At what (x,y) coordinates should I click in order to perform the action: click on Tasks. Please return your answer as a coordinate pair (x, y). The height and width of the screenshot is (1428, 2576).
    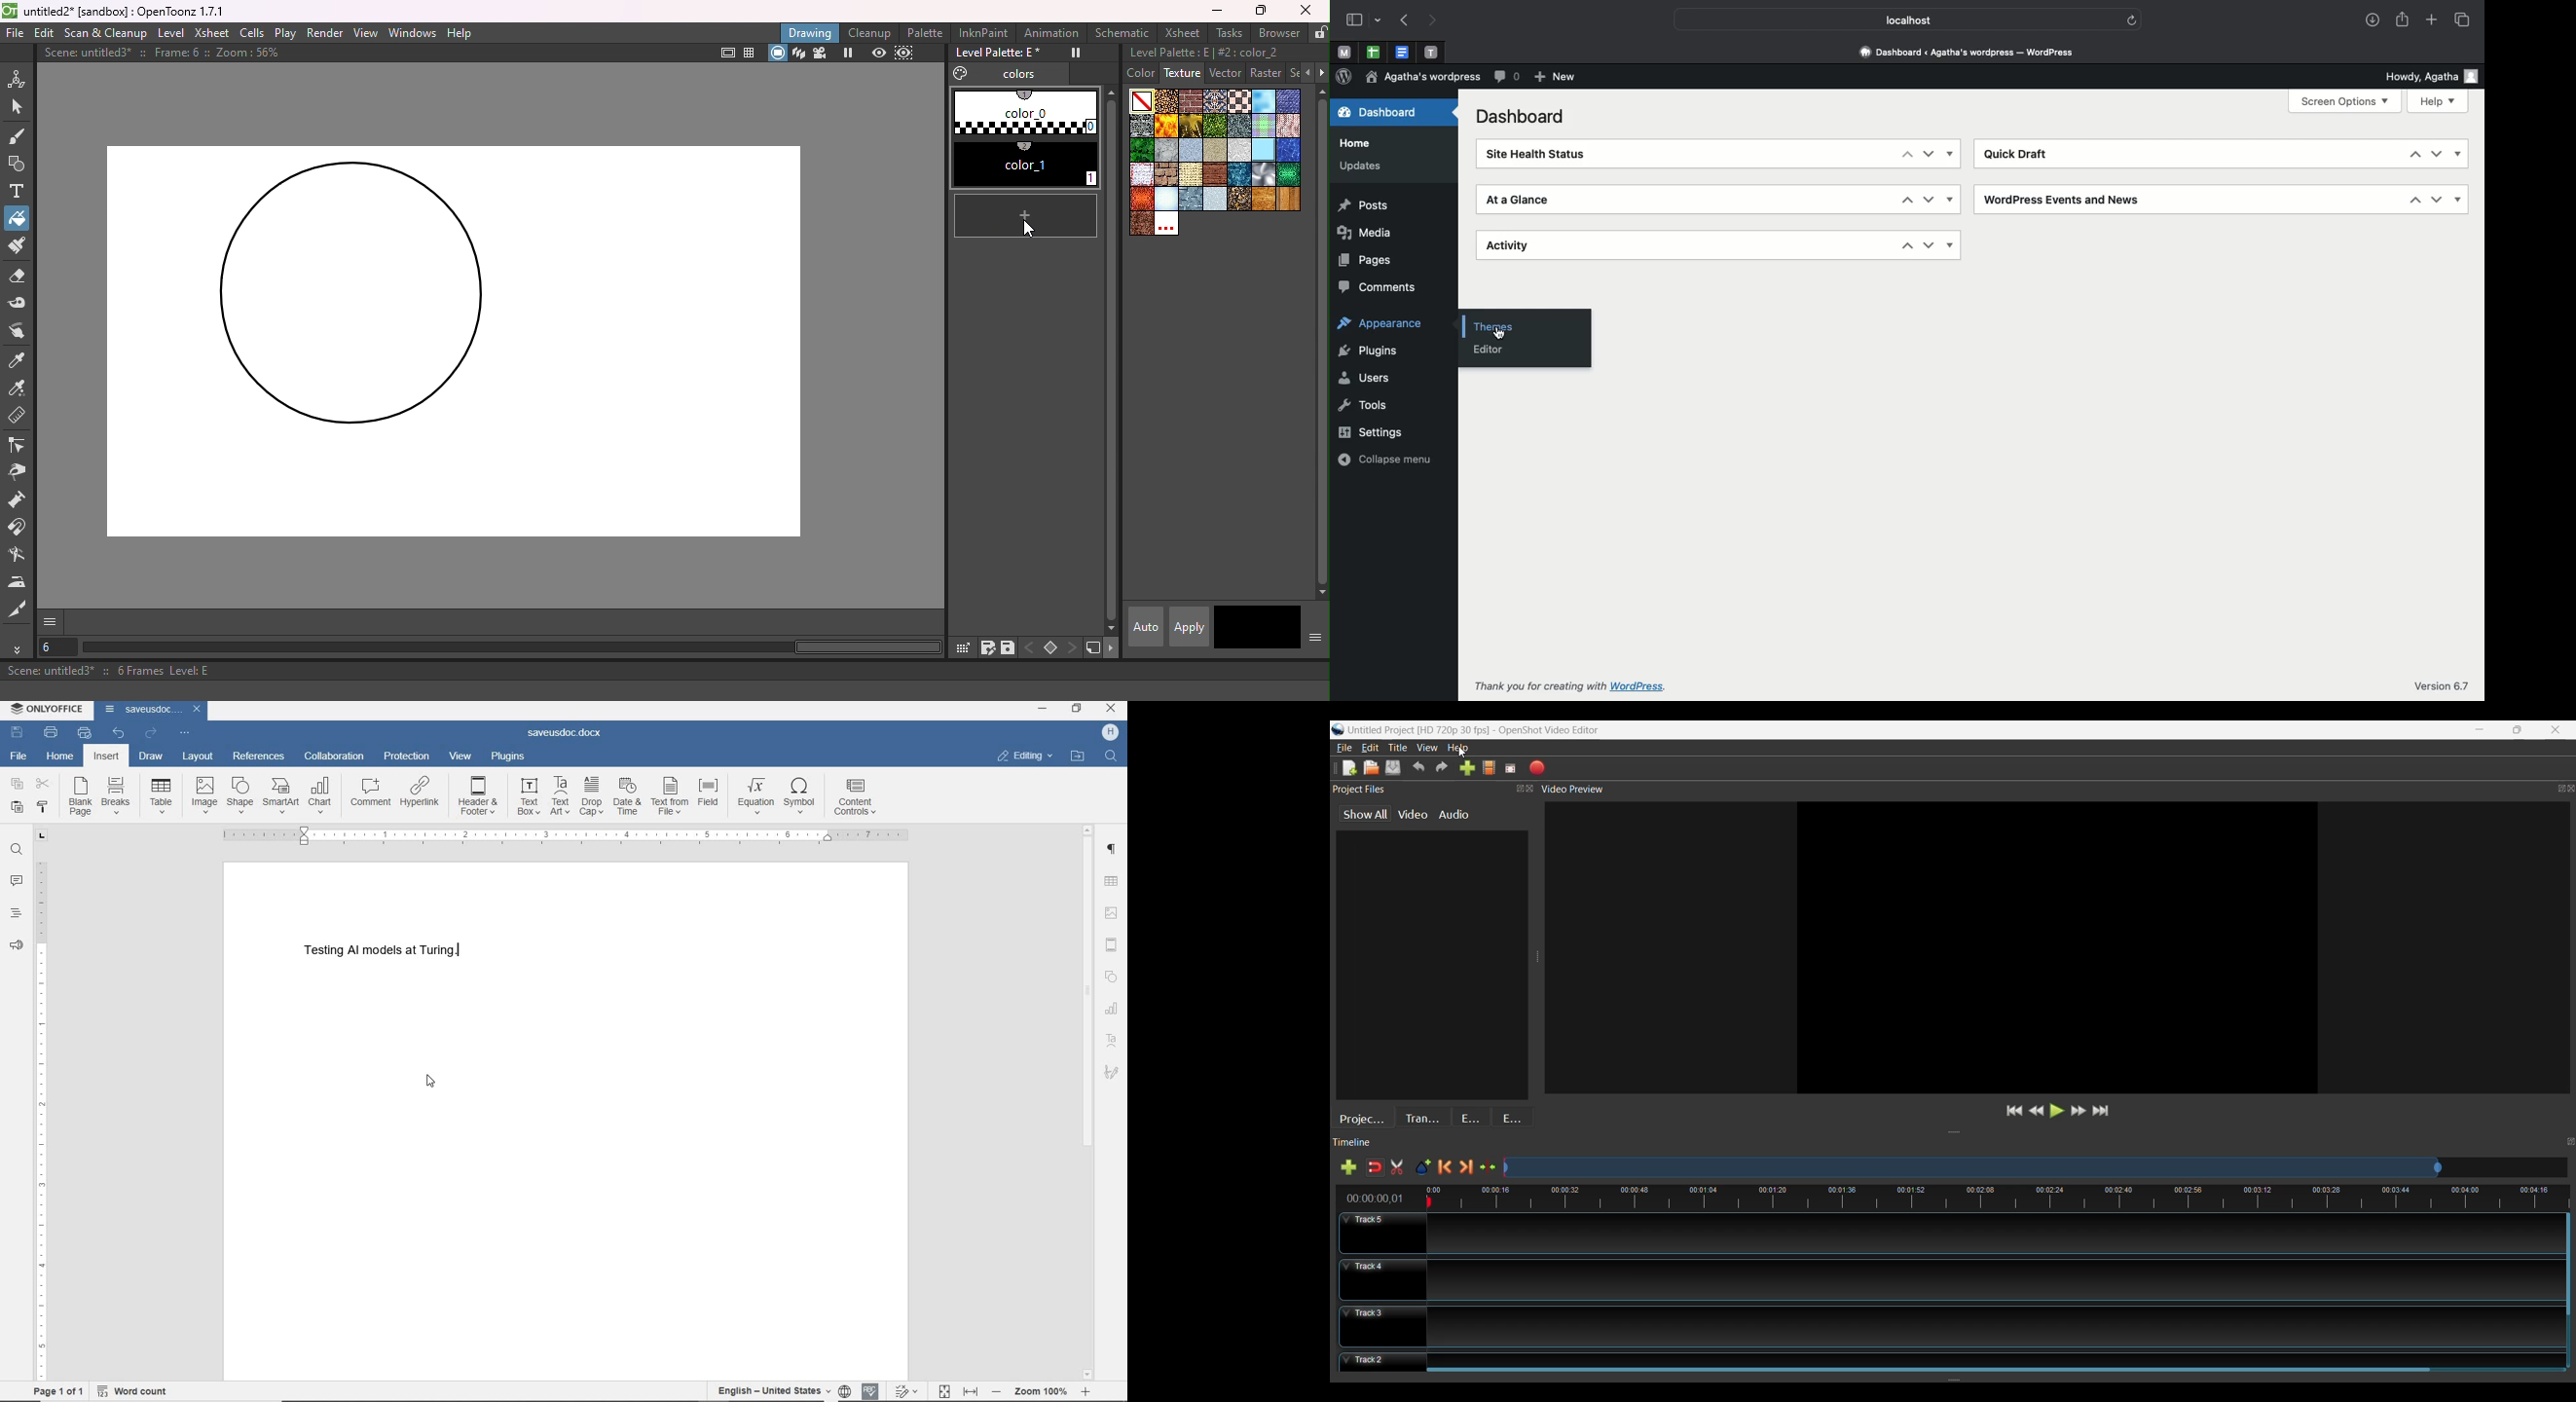
    Looking at the image, I should click on (1227, 33).